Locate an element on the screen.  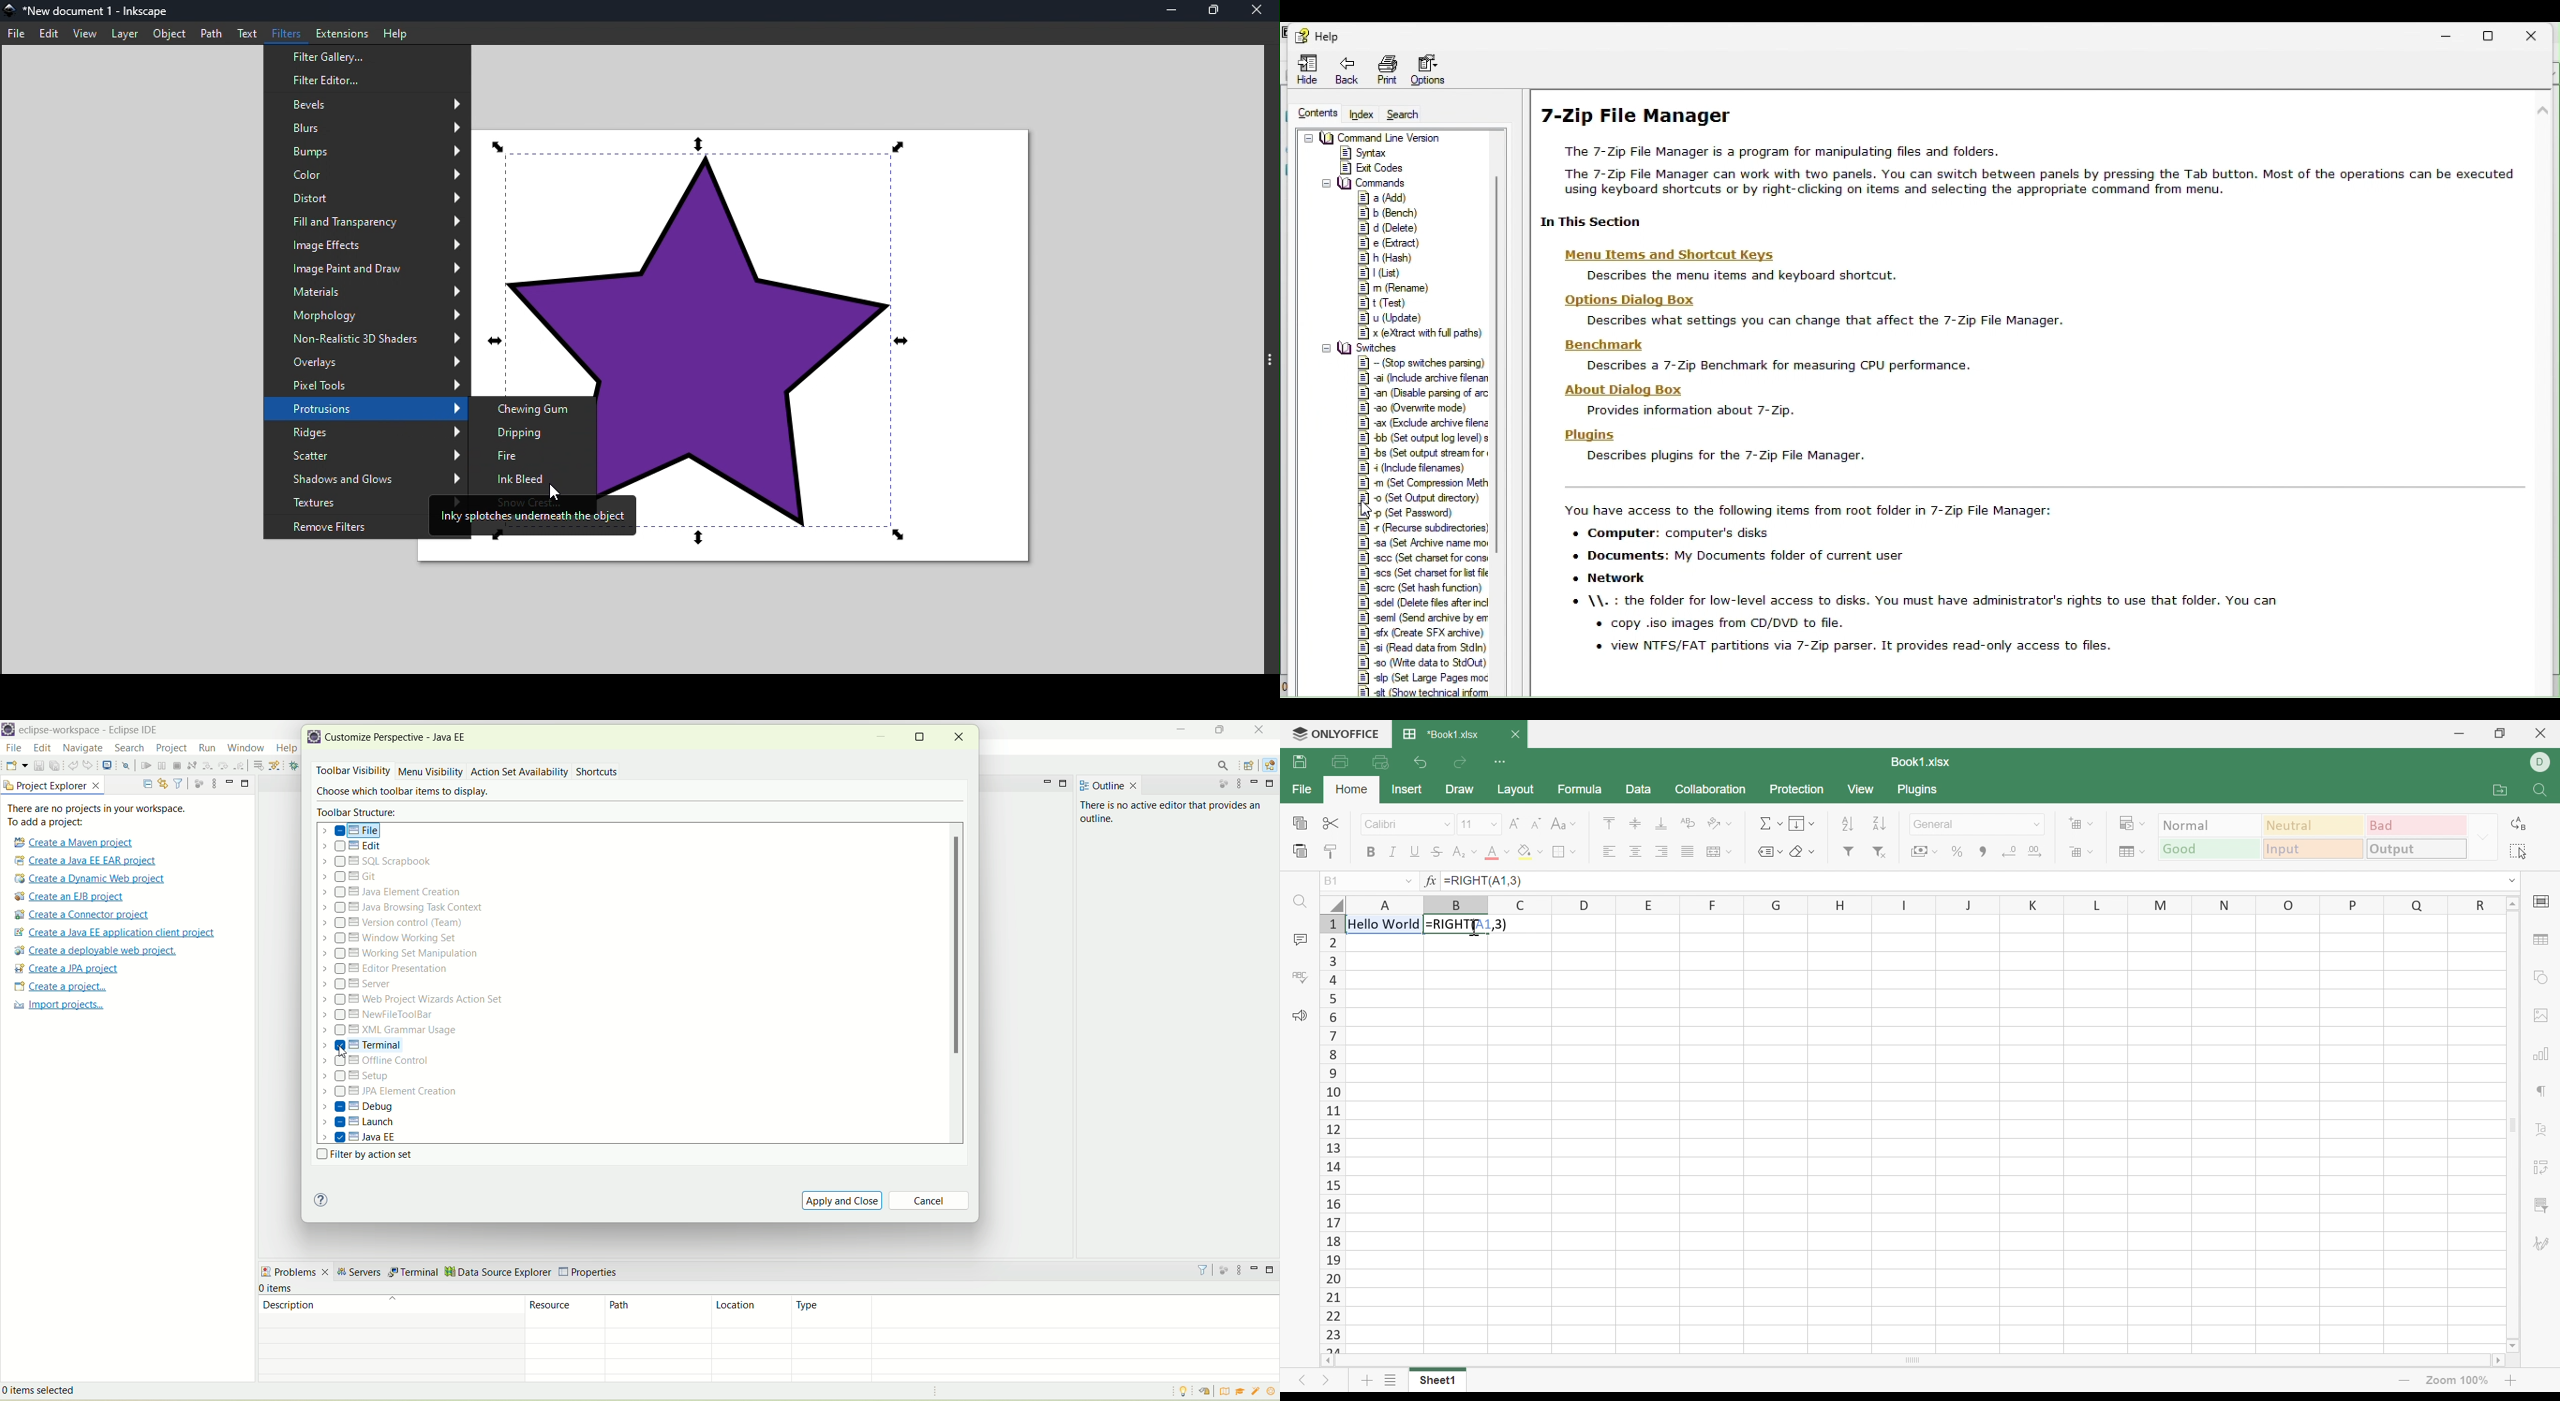
ELL is located at coordinates (2543, 761).